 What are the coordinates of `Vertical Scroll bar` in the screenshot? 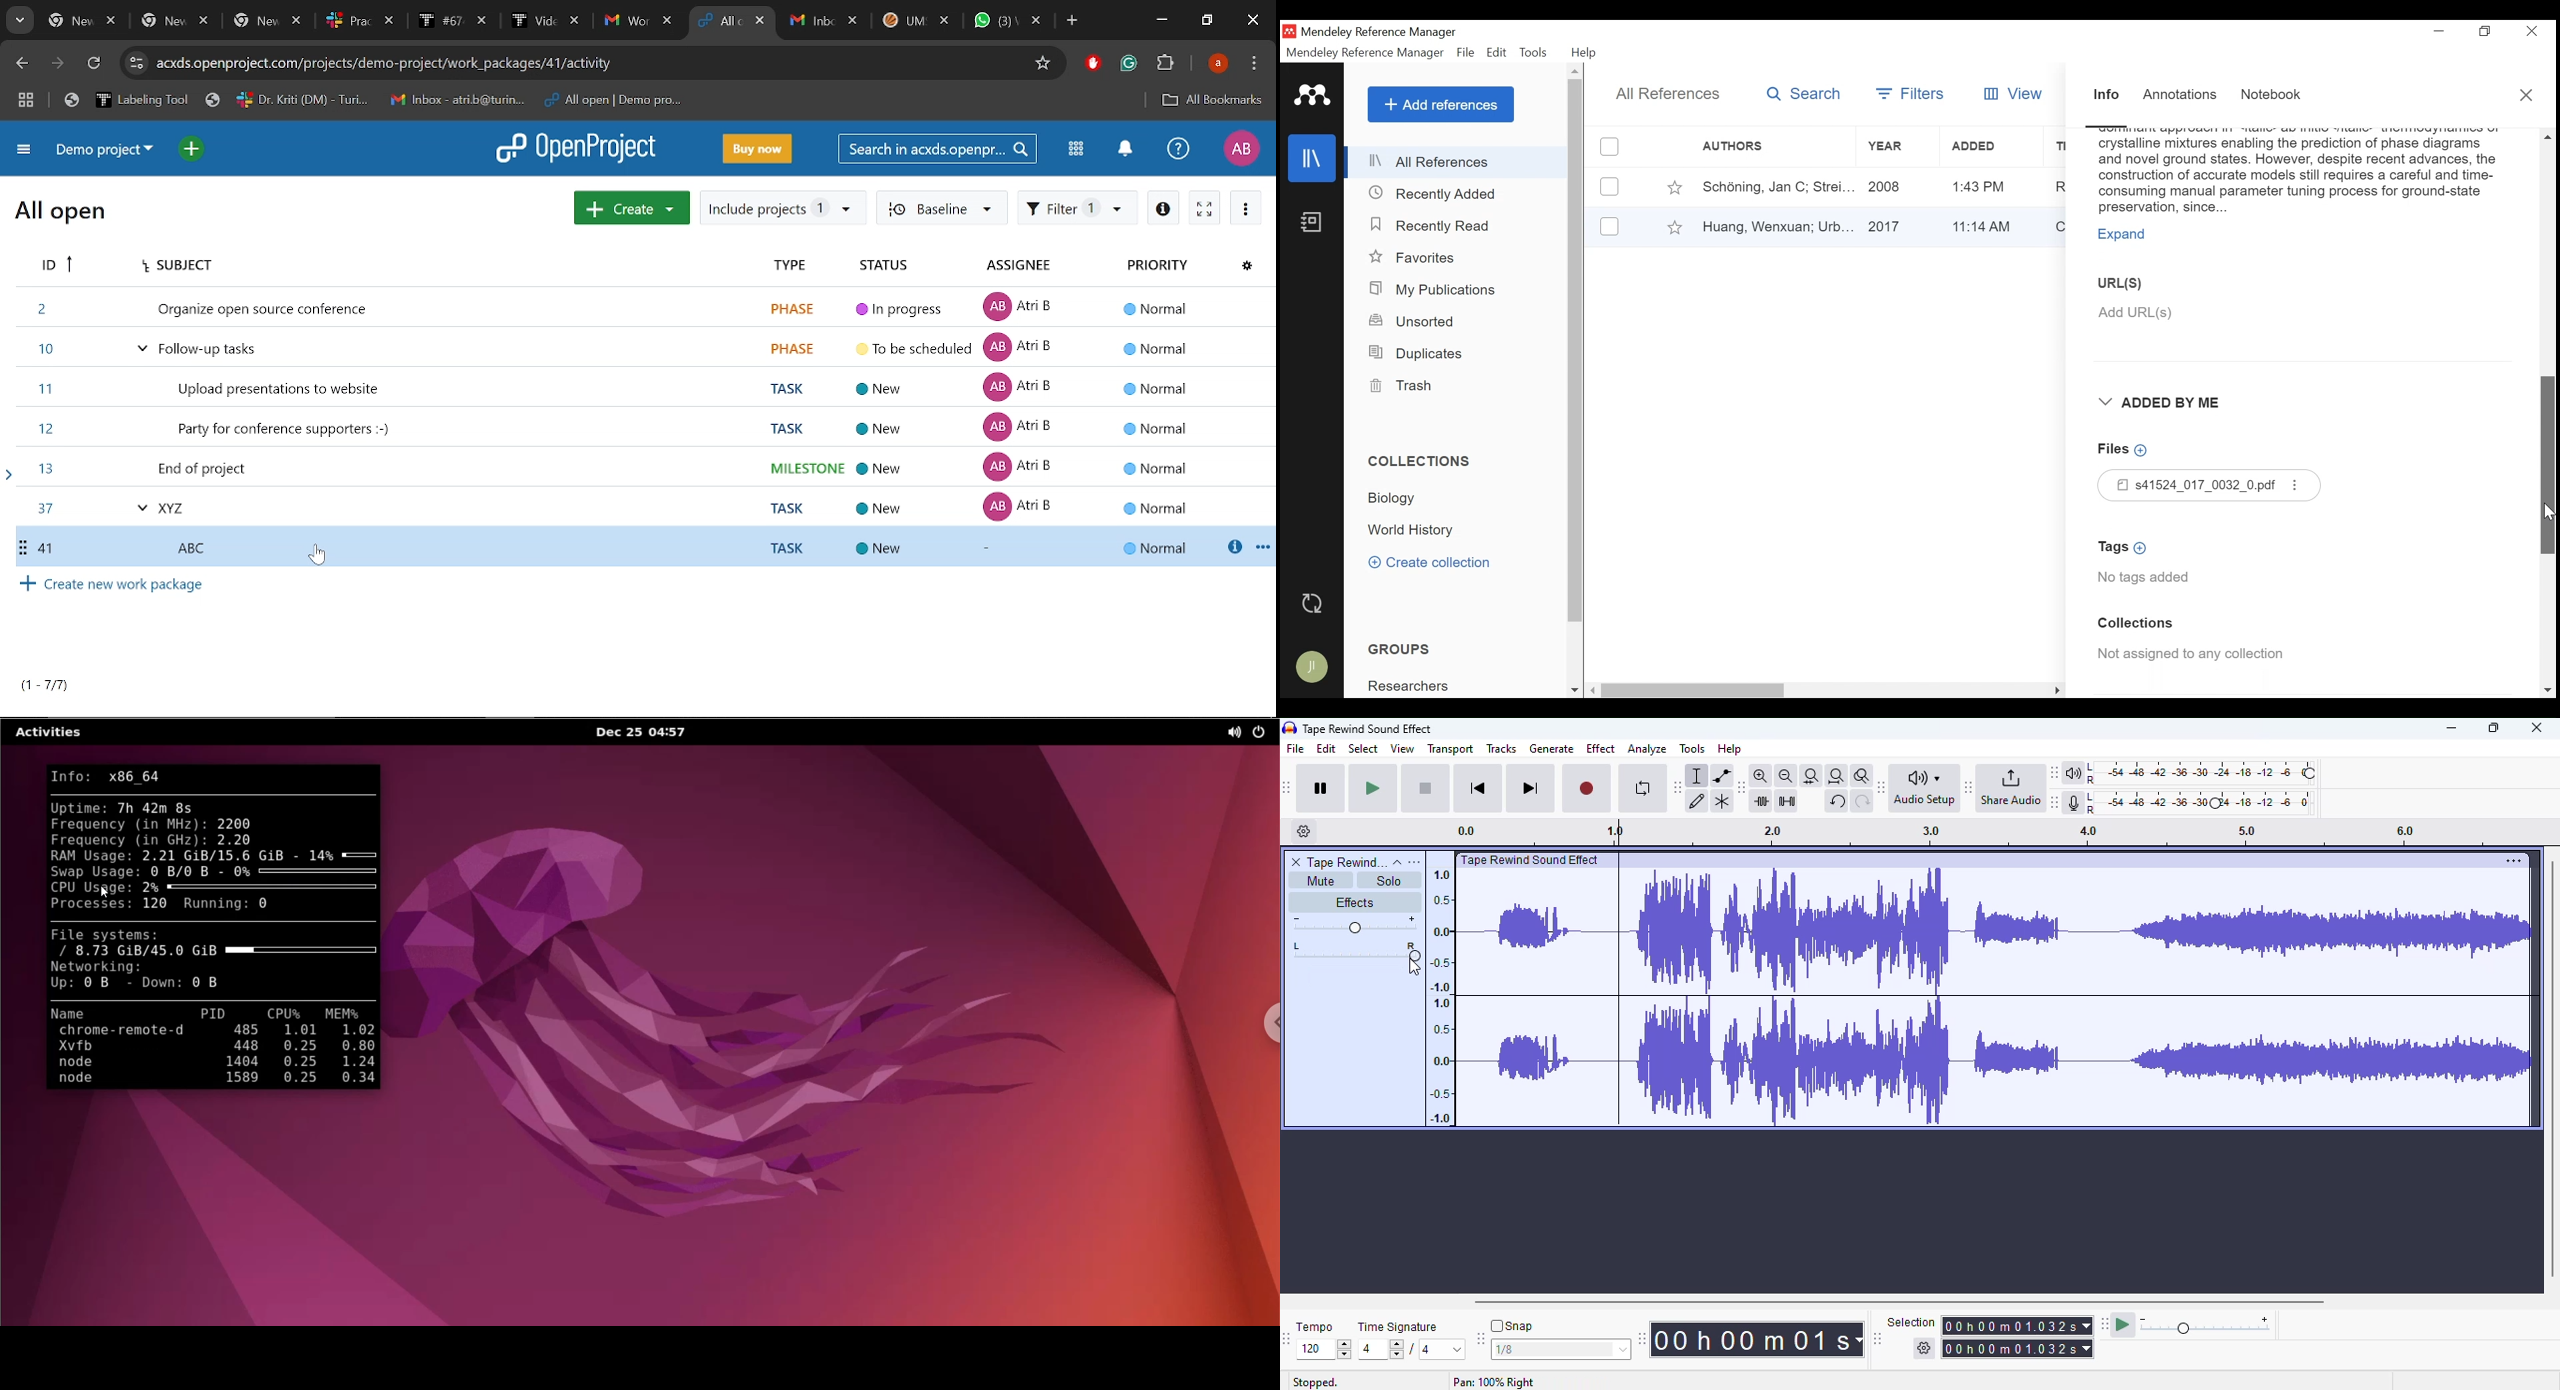 It's located at (1696, 691).